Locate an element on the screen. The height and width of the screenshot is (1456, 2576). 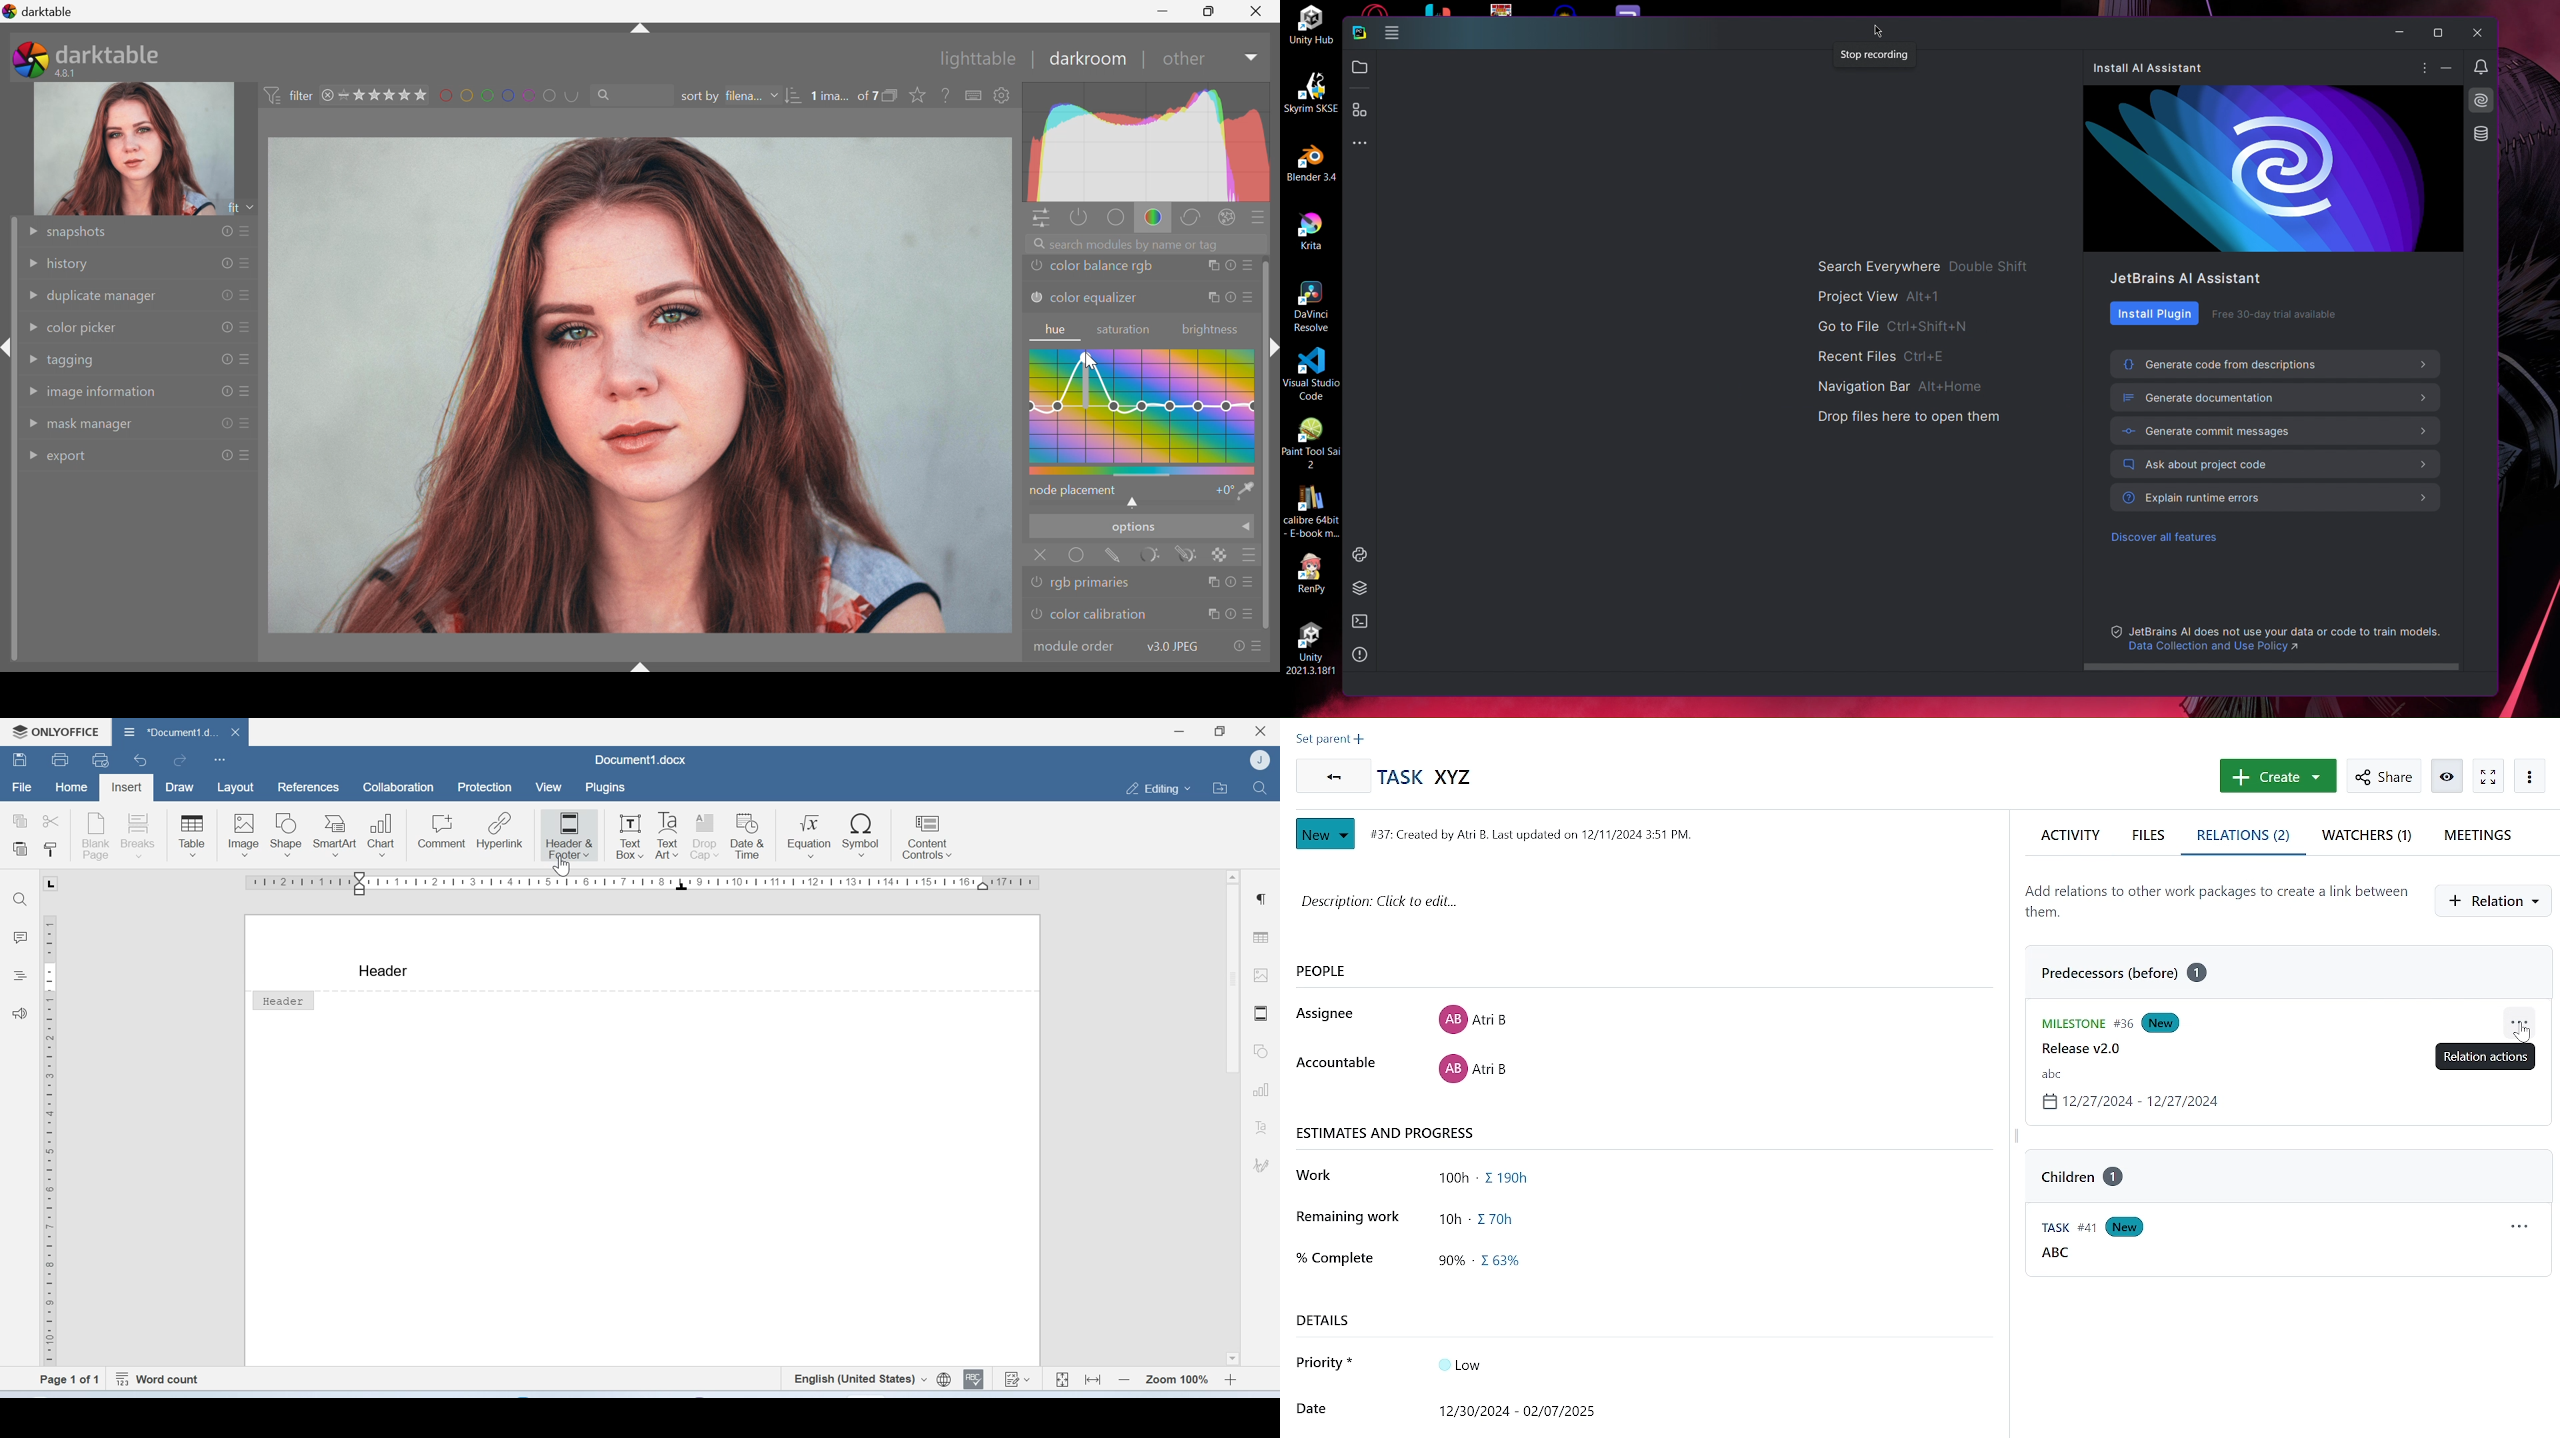
image information is located at coordinates (103, 395).